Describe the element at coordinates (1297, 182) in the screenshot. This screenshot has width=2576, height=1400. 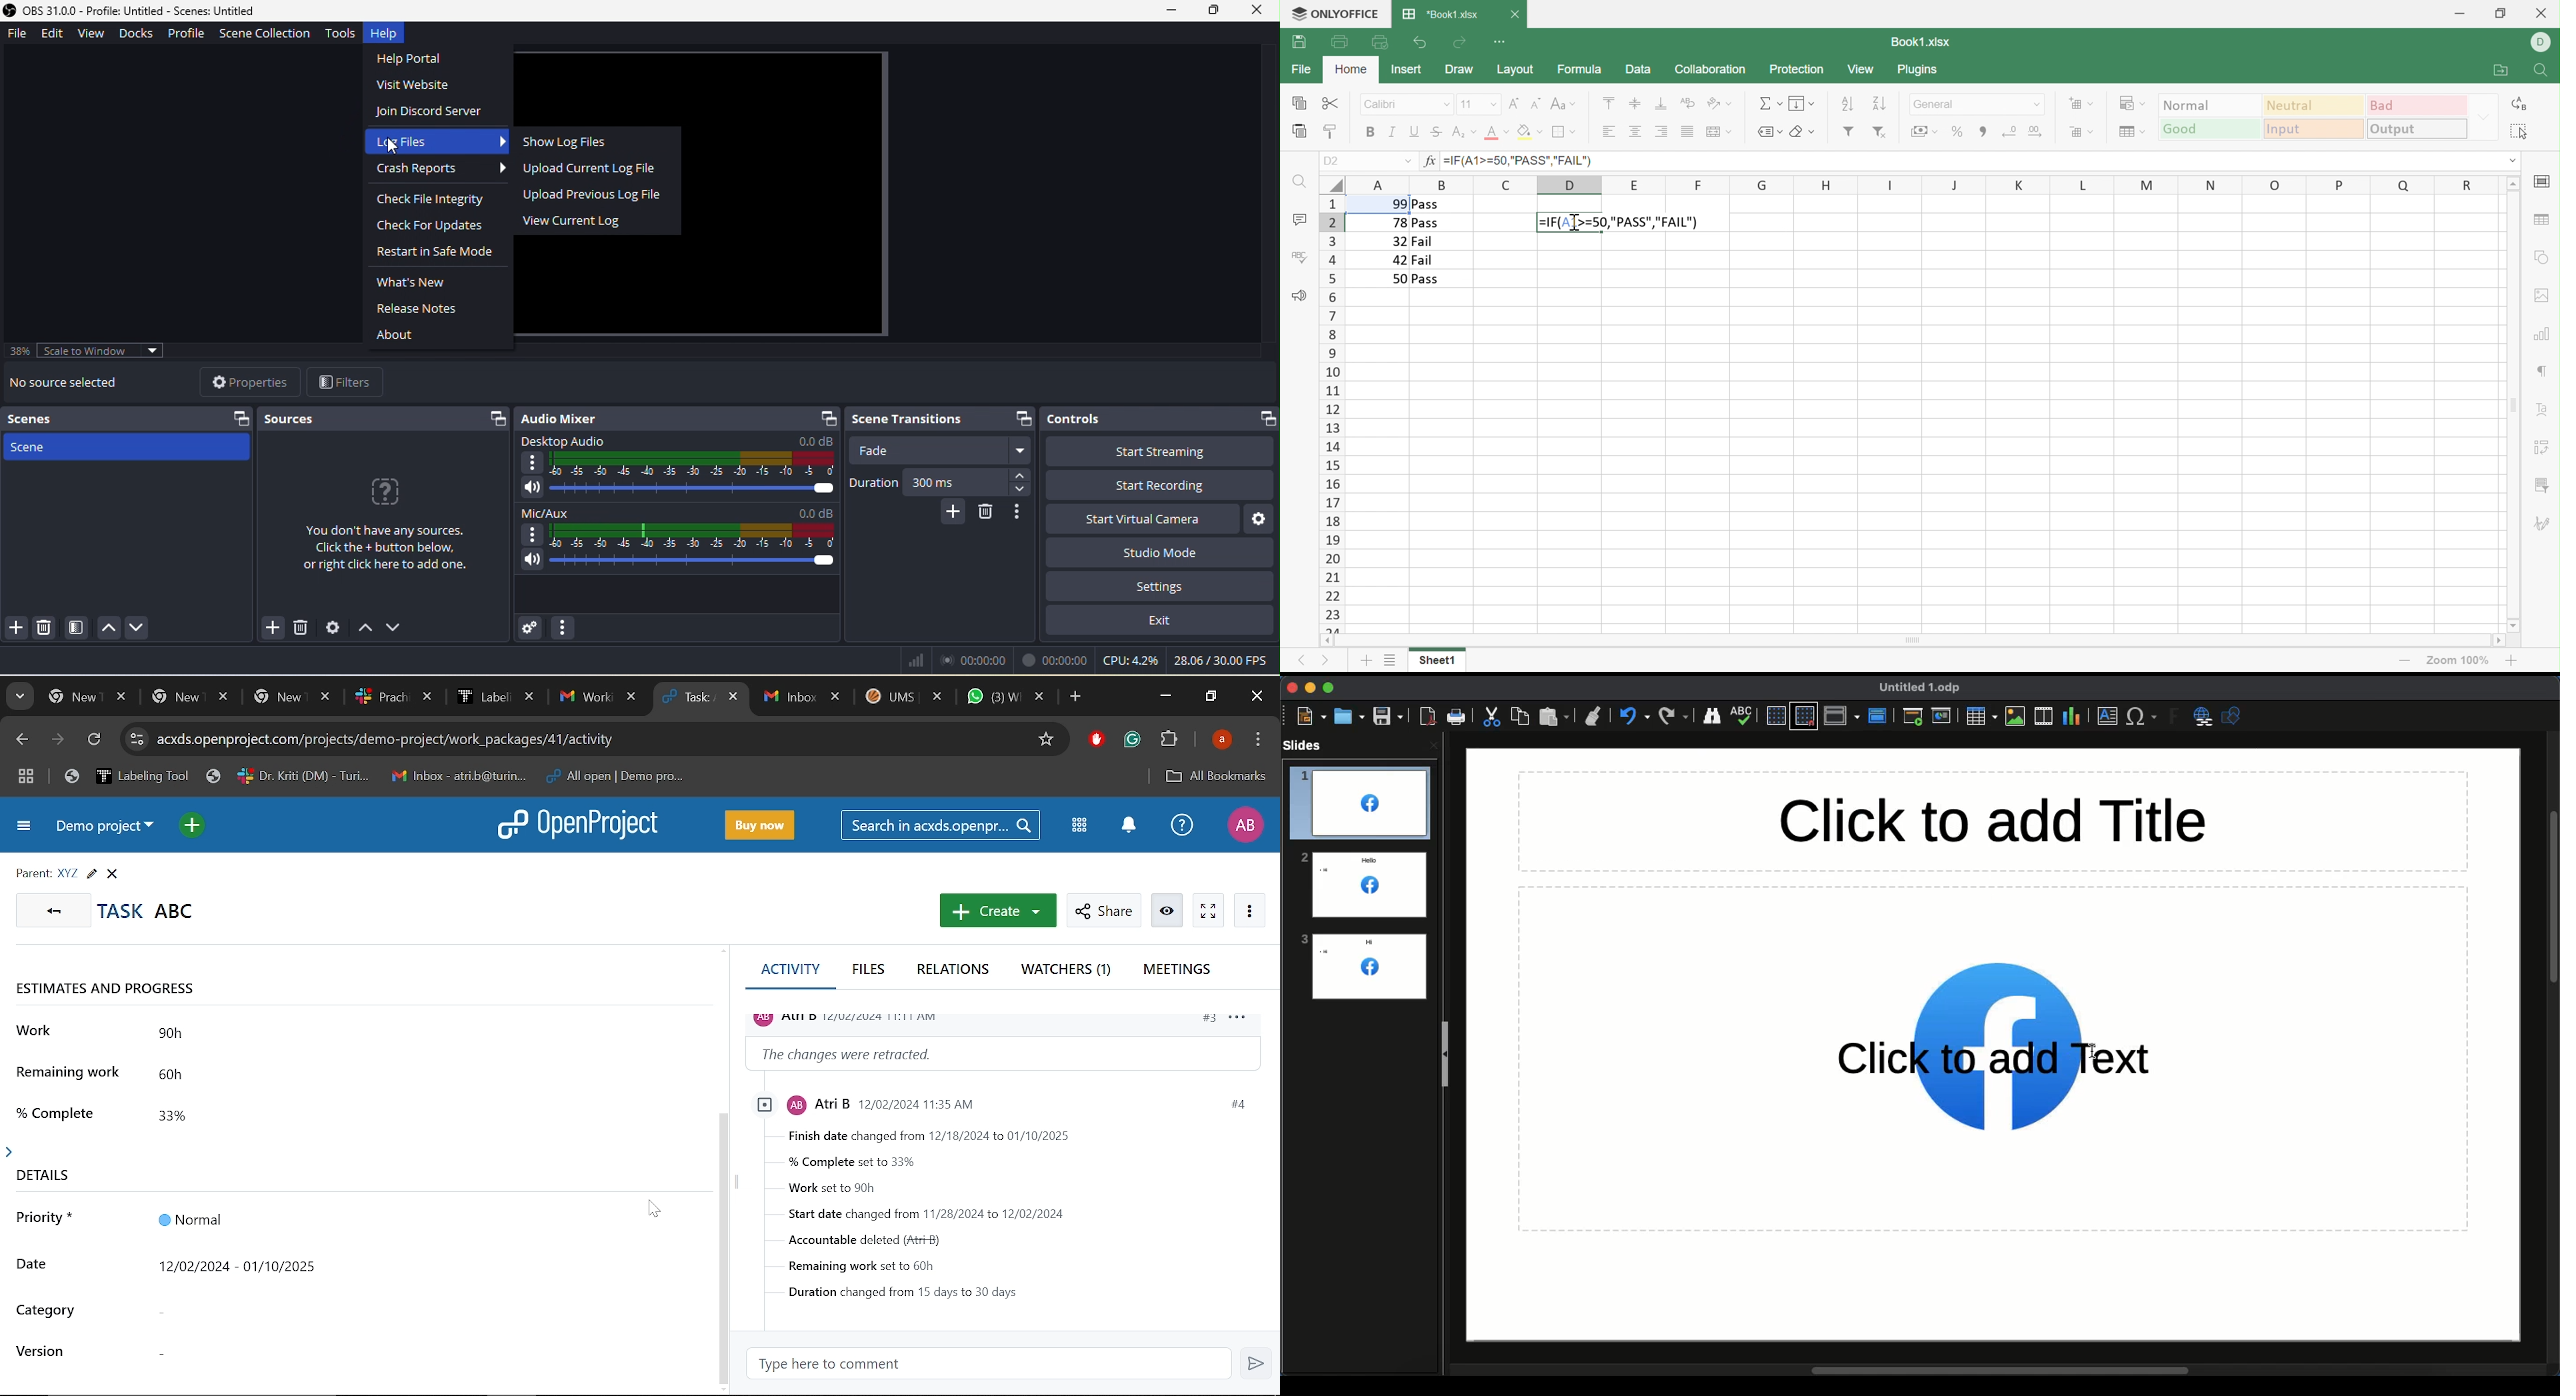
I see `Find` at that location.